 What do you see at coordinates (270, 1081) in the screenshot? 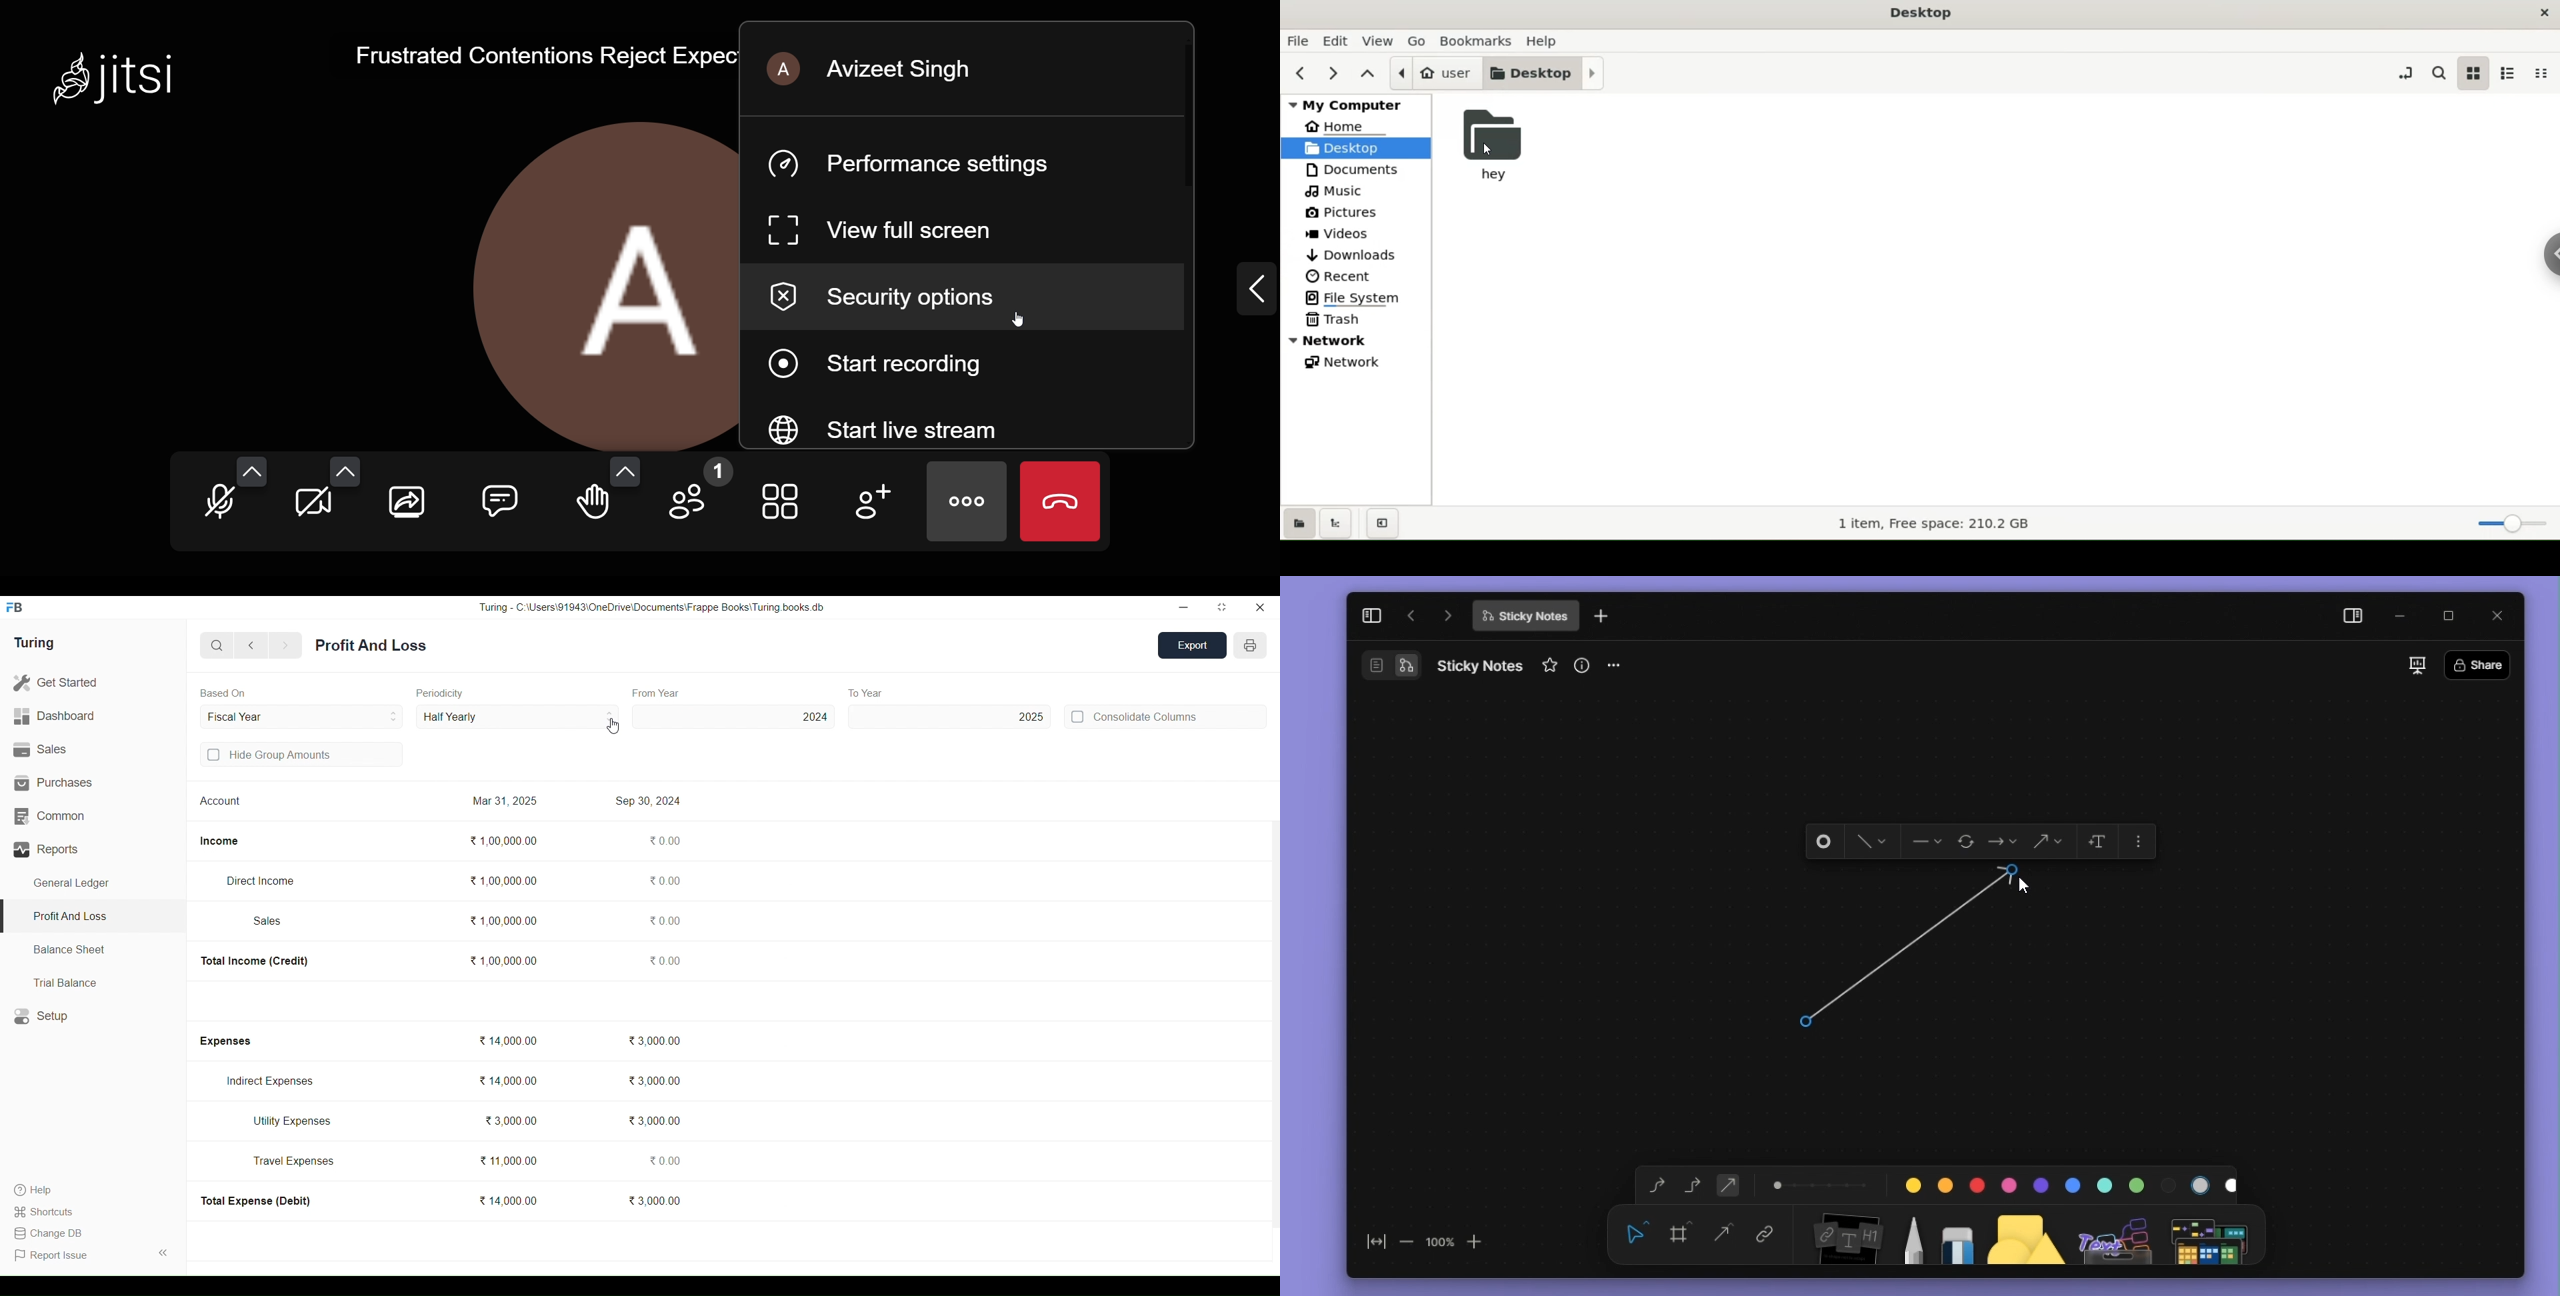
I see `Indirect Expenses` at bounding box center [270, 1081].